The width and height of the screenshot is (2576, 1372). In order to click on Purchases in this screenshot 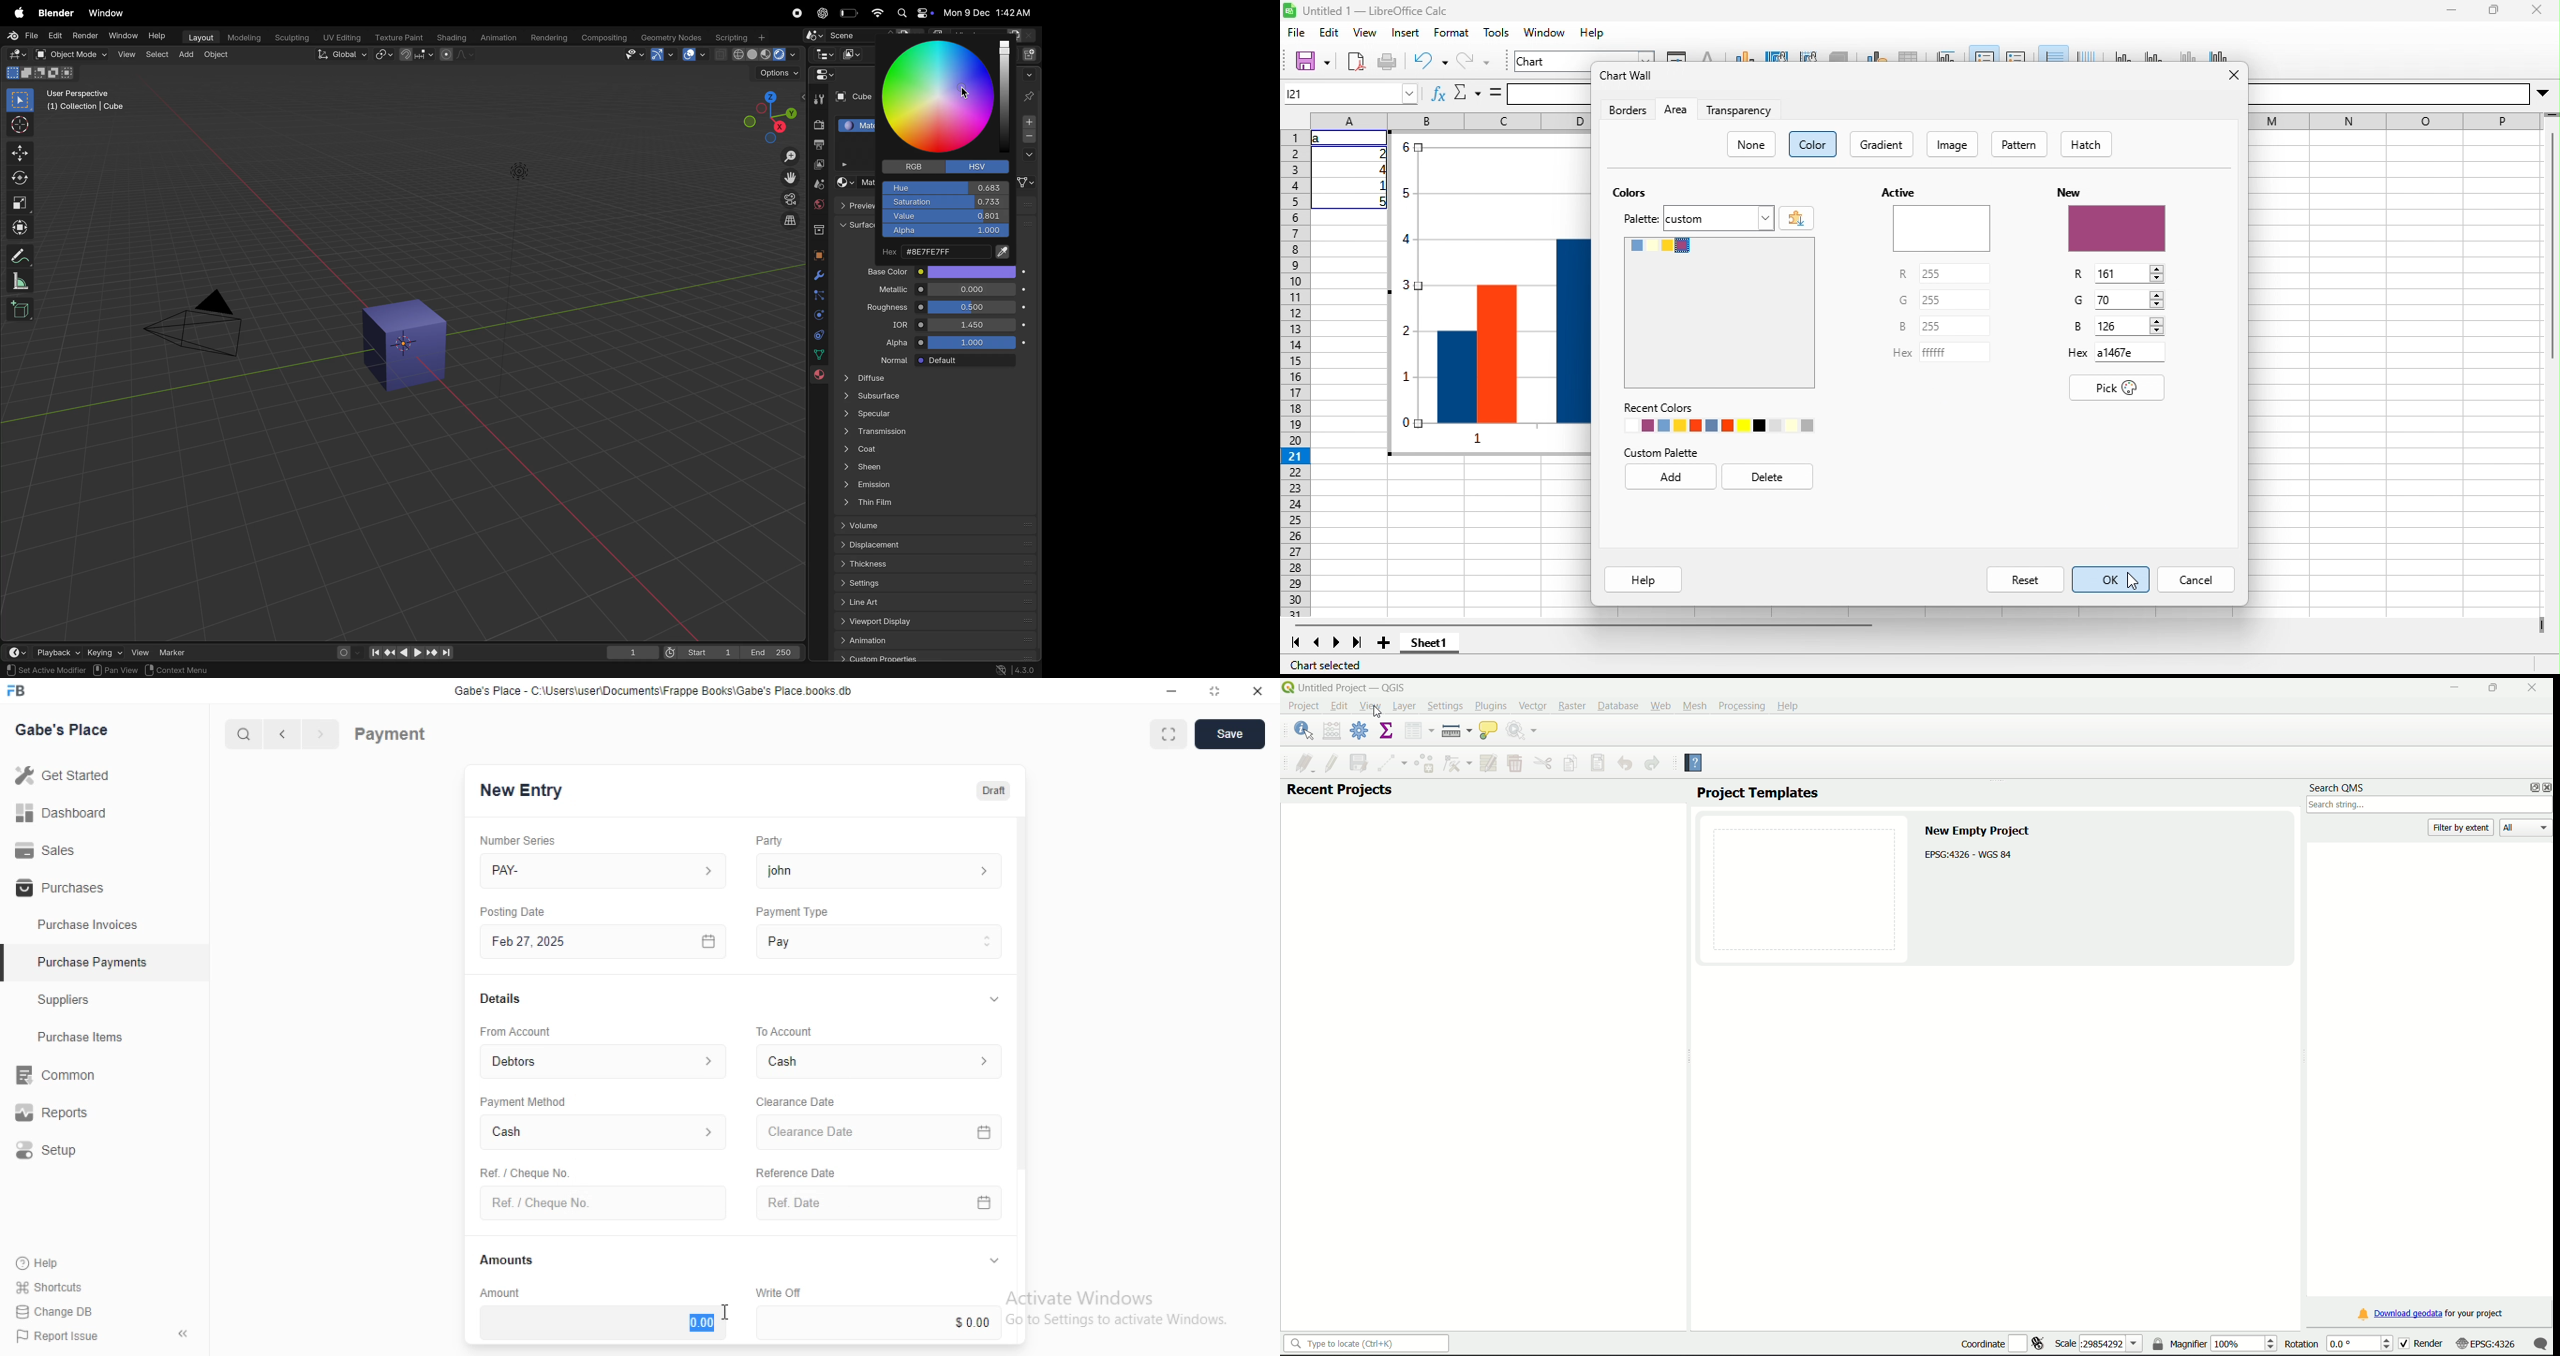, I will do `click(57, 889)`.